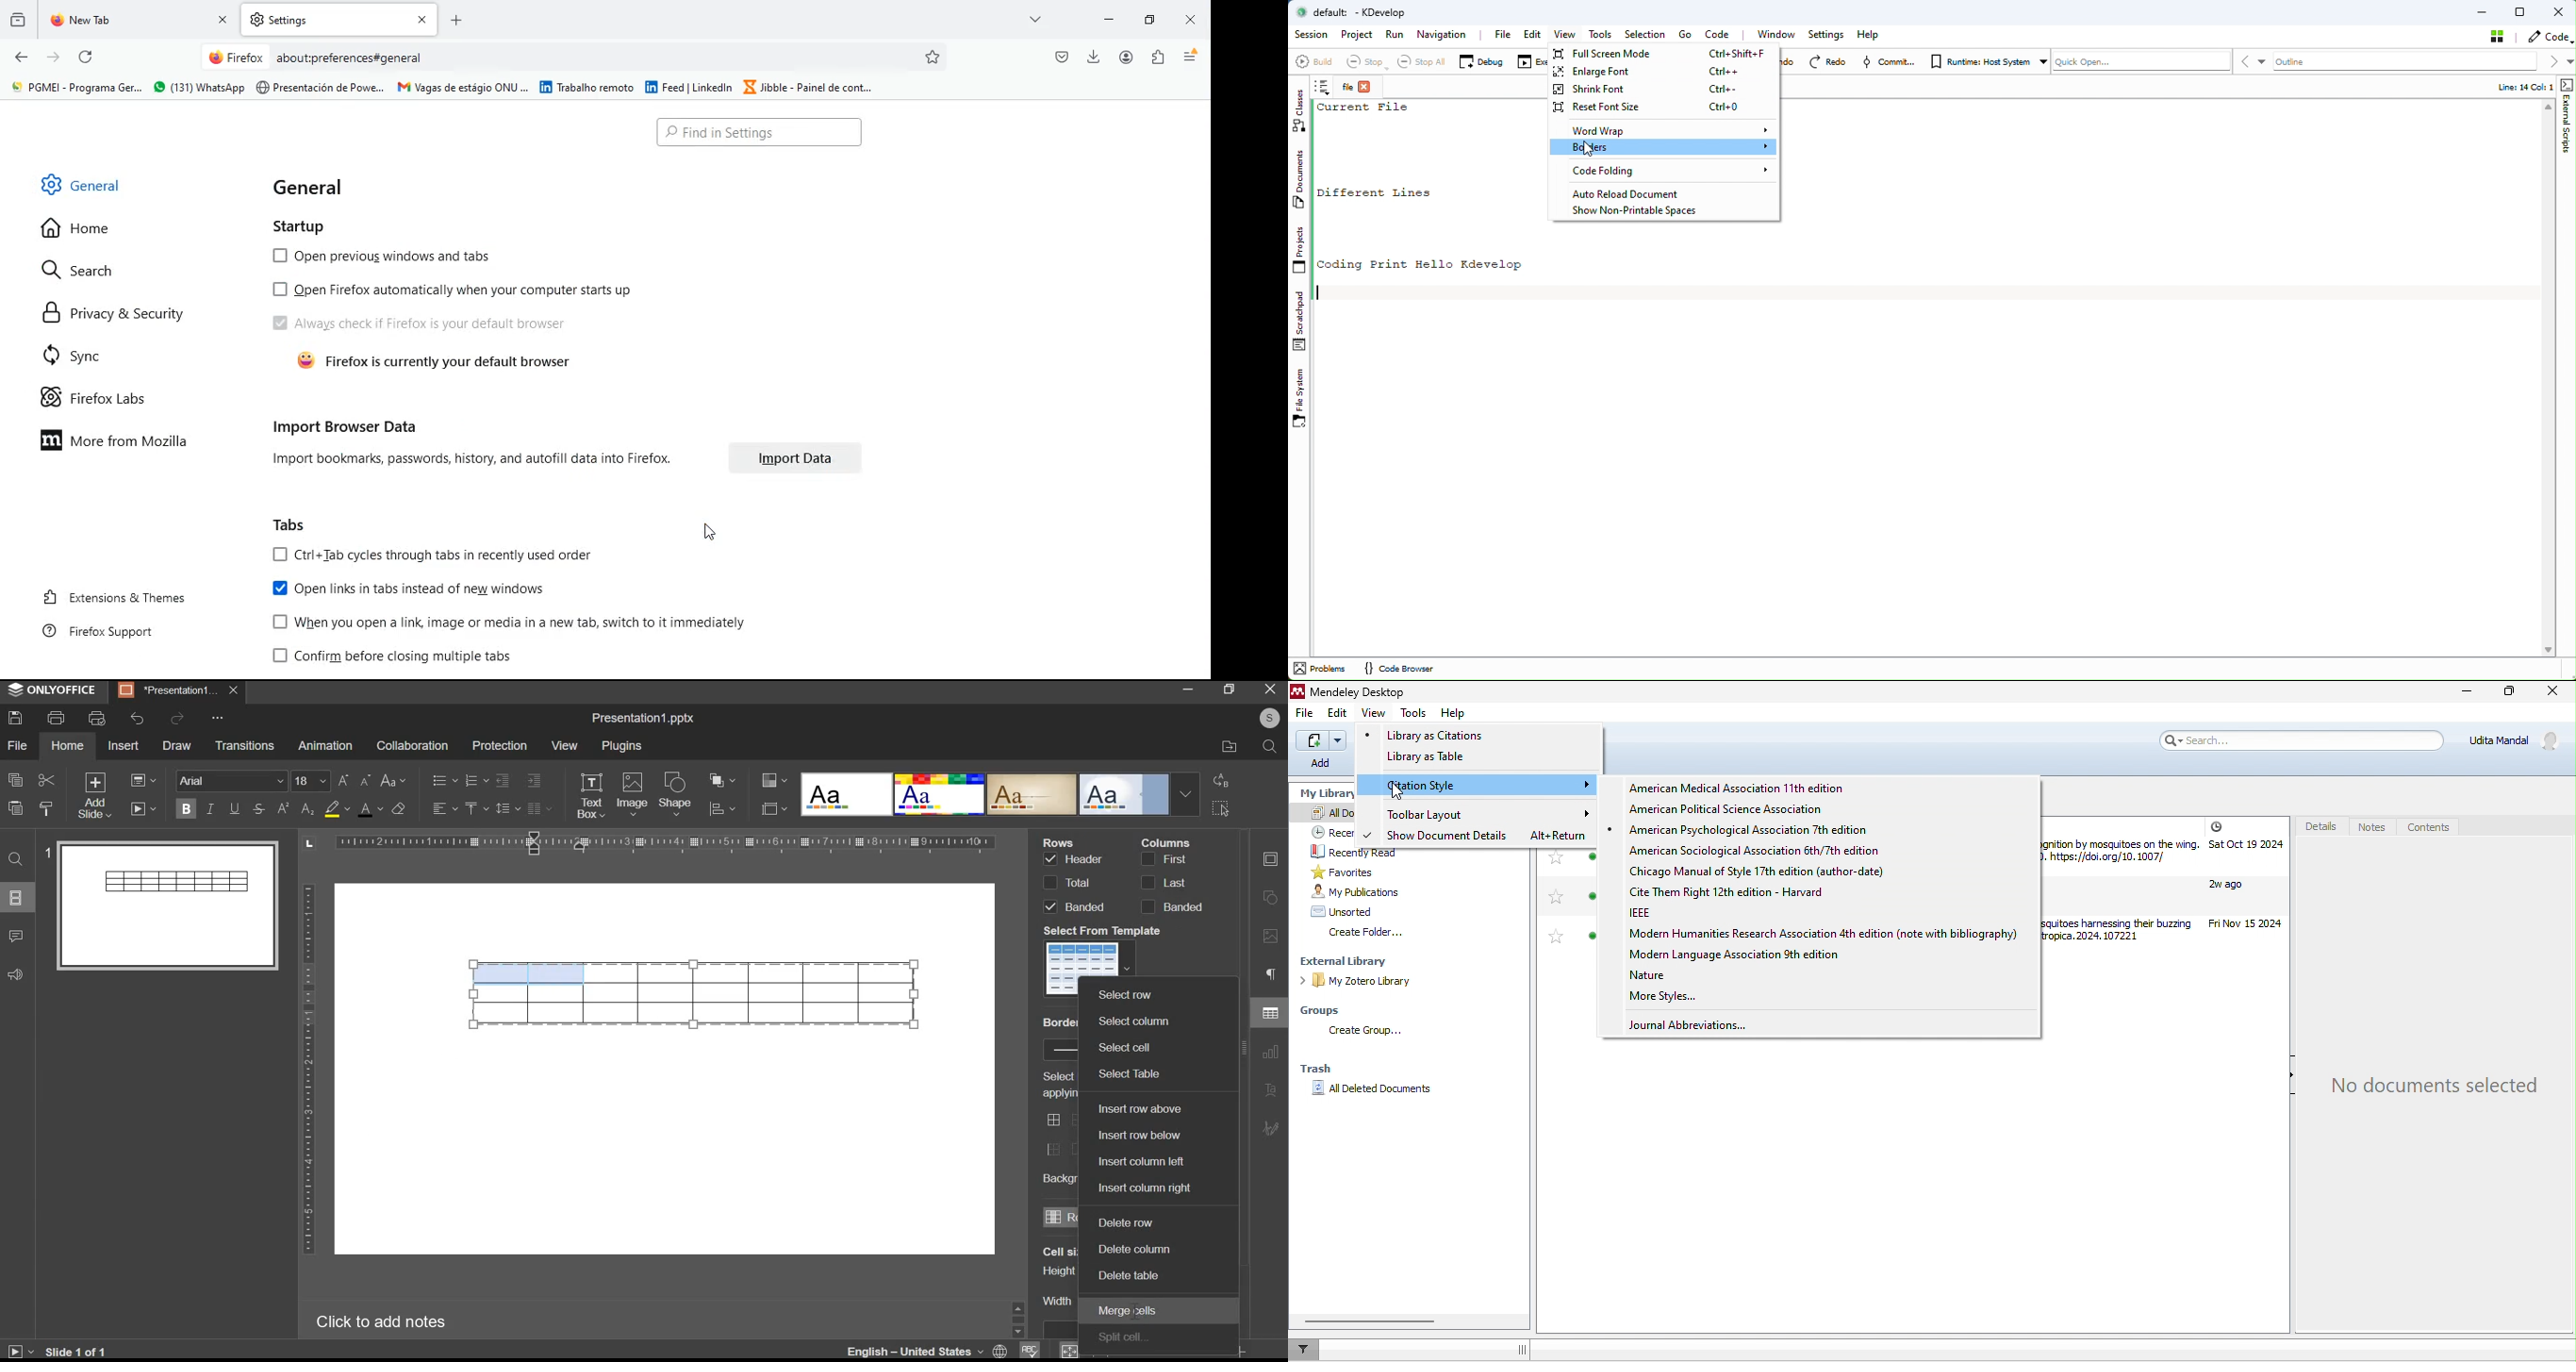 The width and height of the screenshot is (2576, 1372). Describe the element at coordinates (1124, 1046) in the screenshot. I see `selected cell` at that location.